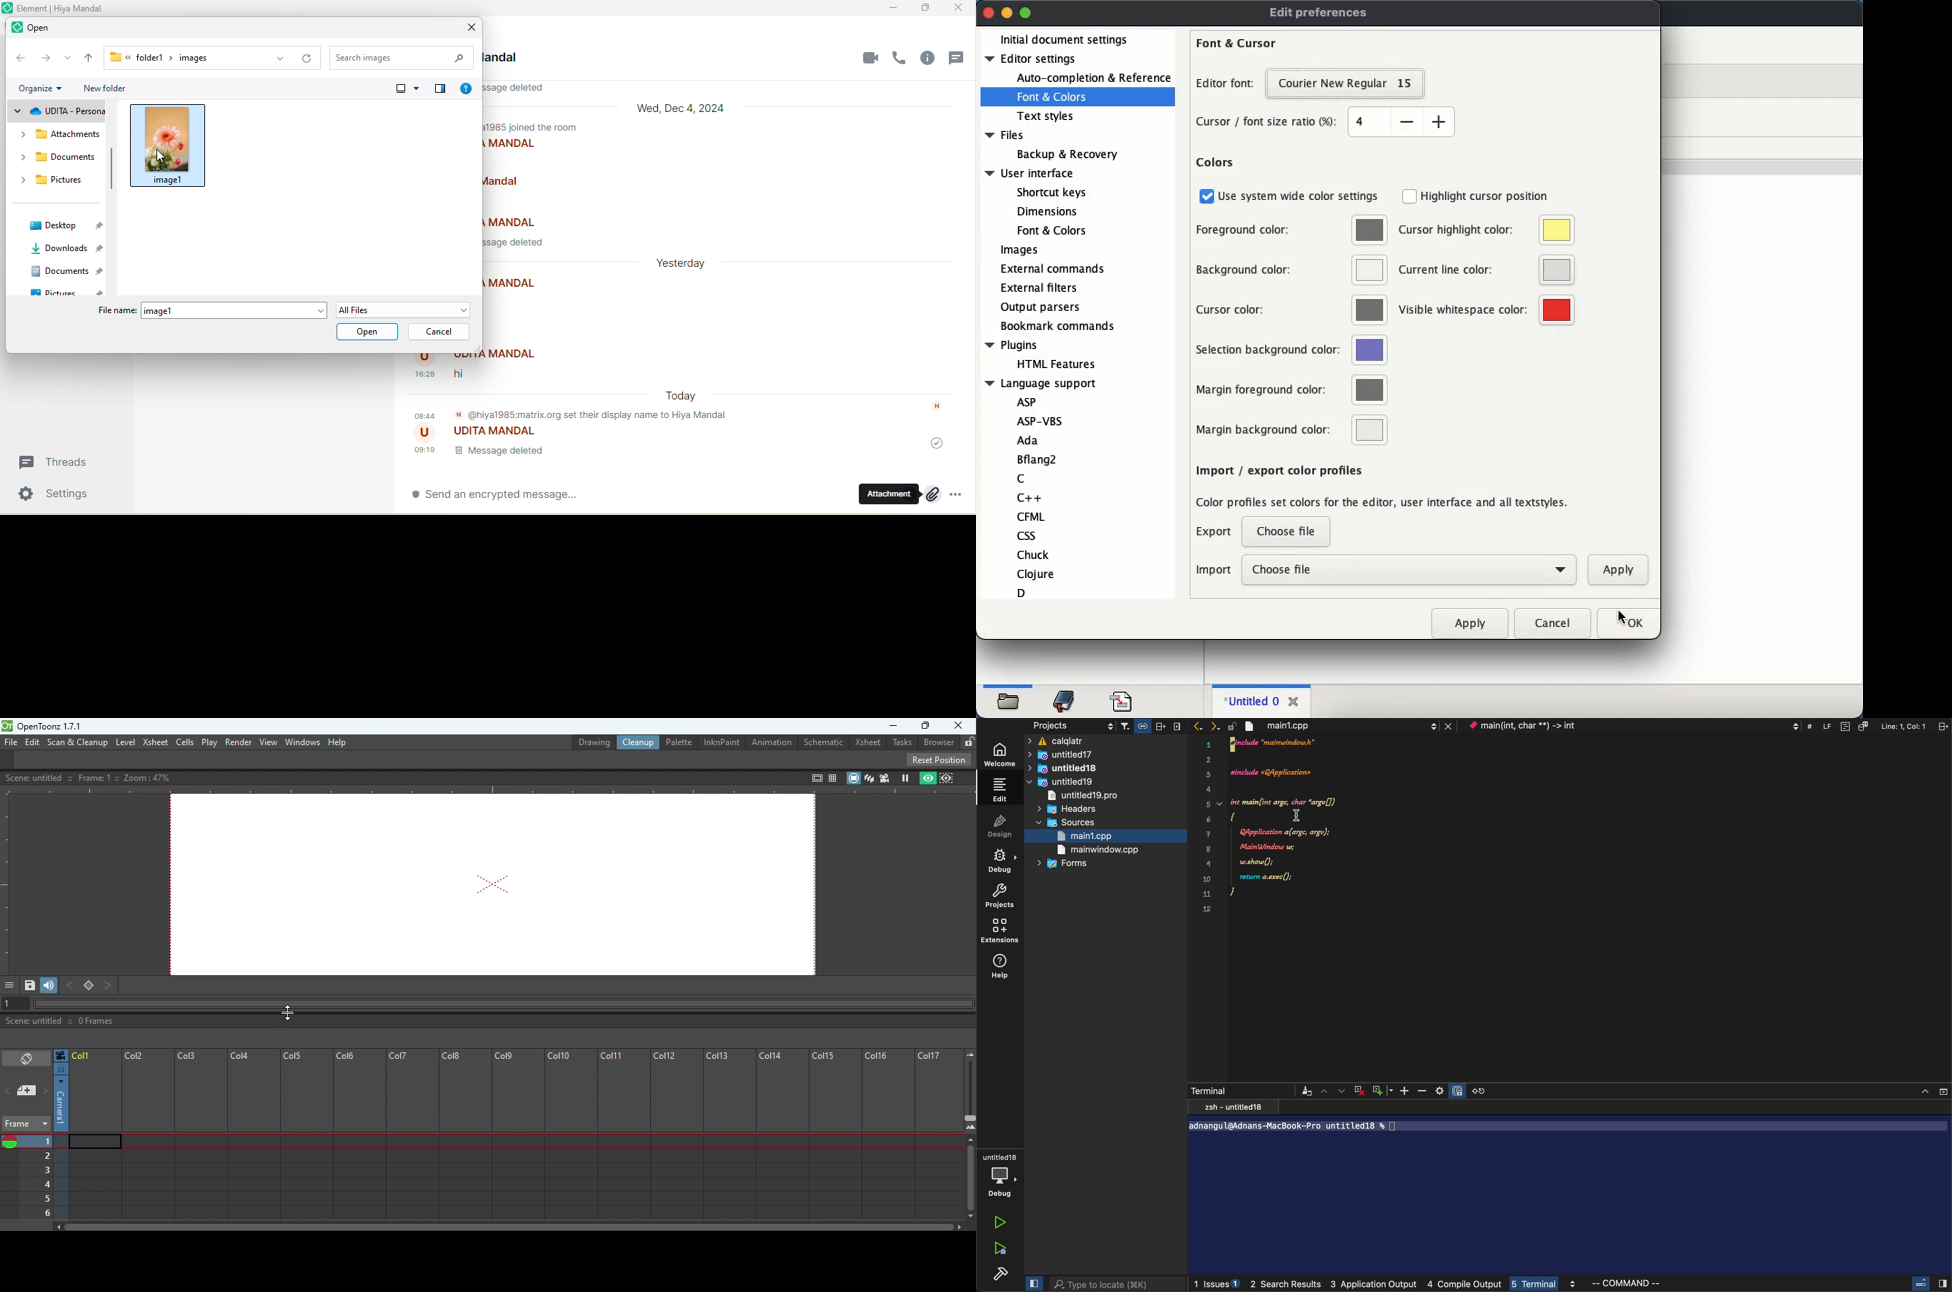  I want to click on margin foreground color, so click(1289, 389).